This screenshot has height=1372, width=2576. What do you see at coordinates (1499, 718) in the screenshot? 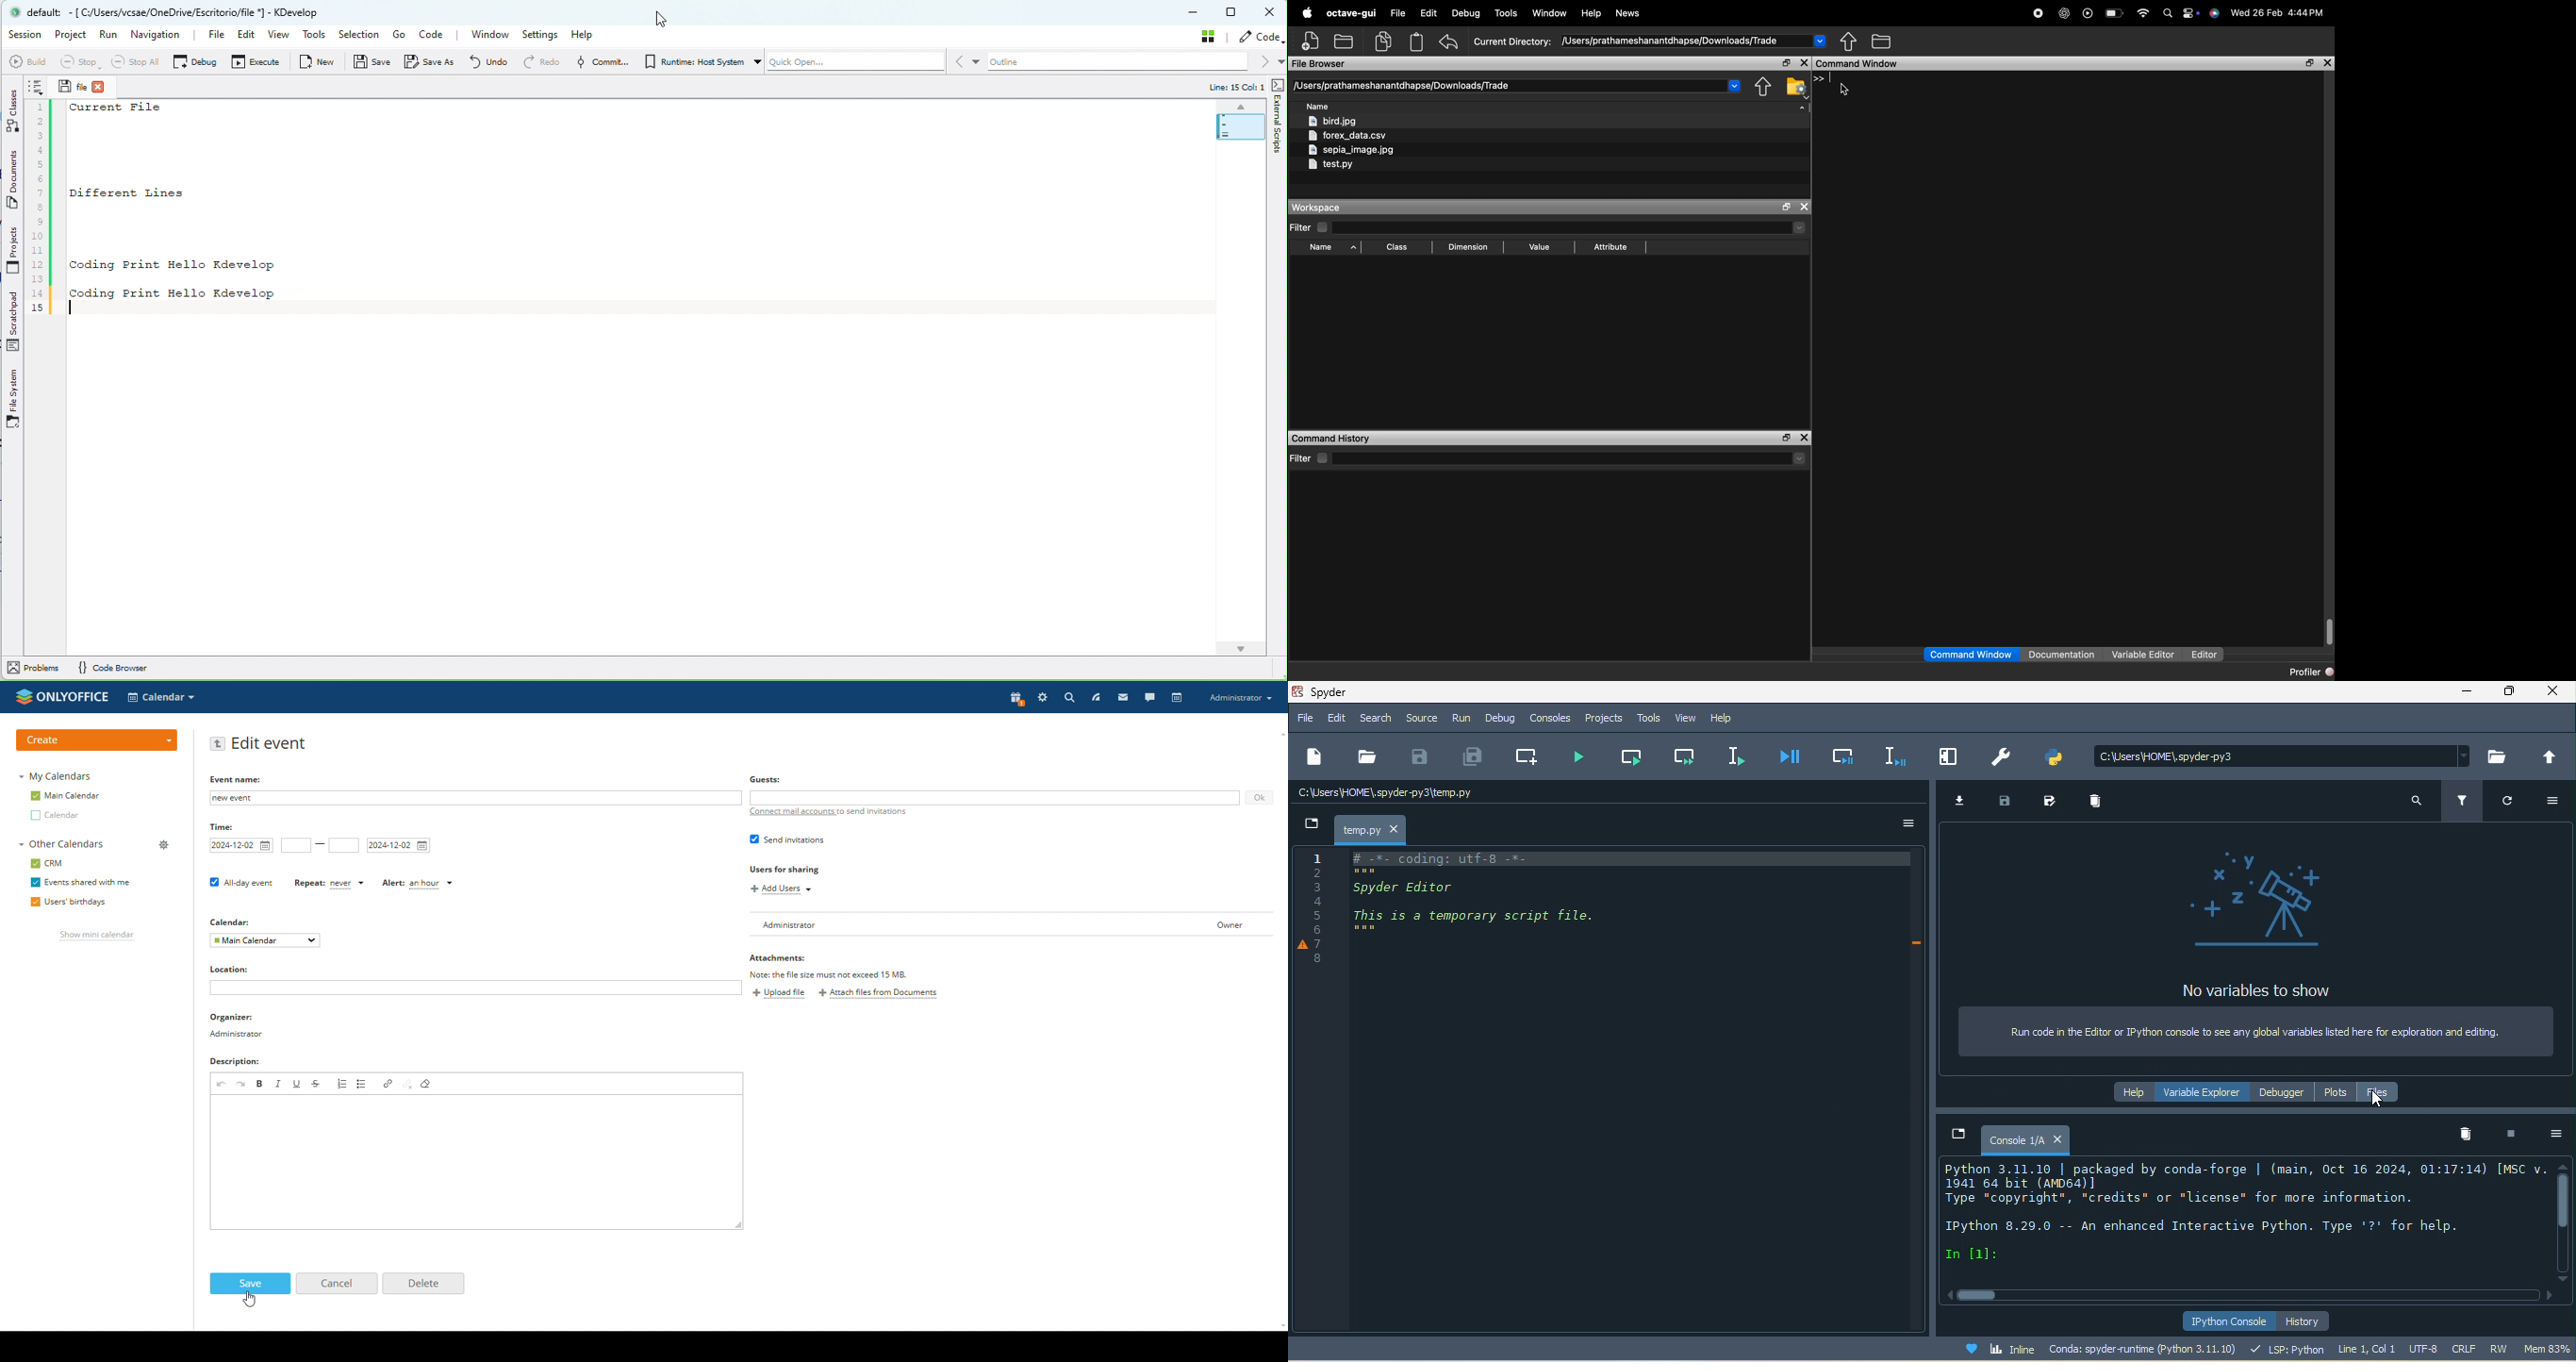
I see `debug` at bounding box center [1499, 718].